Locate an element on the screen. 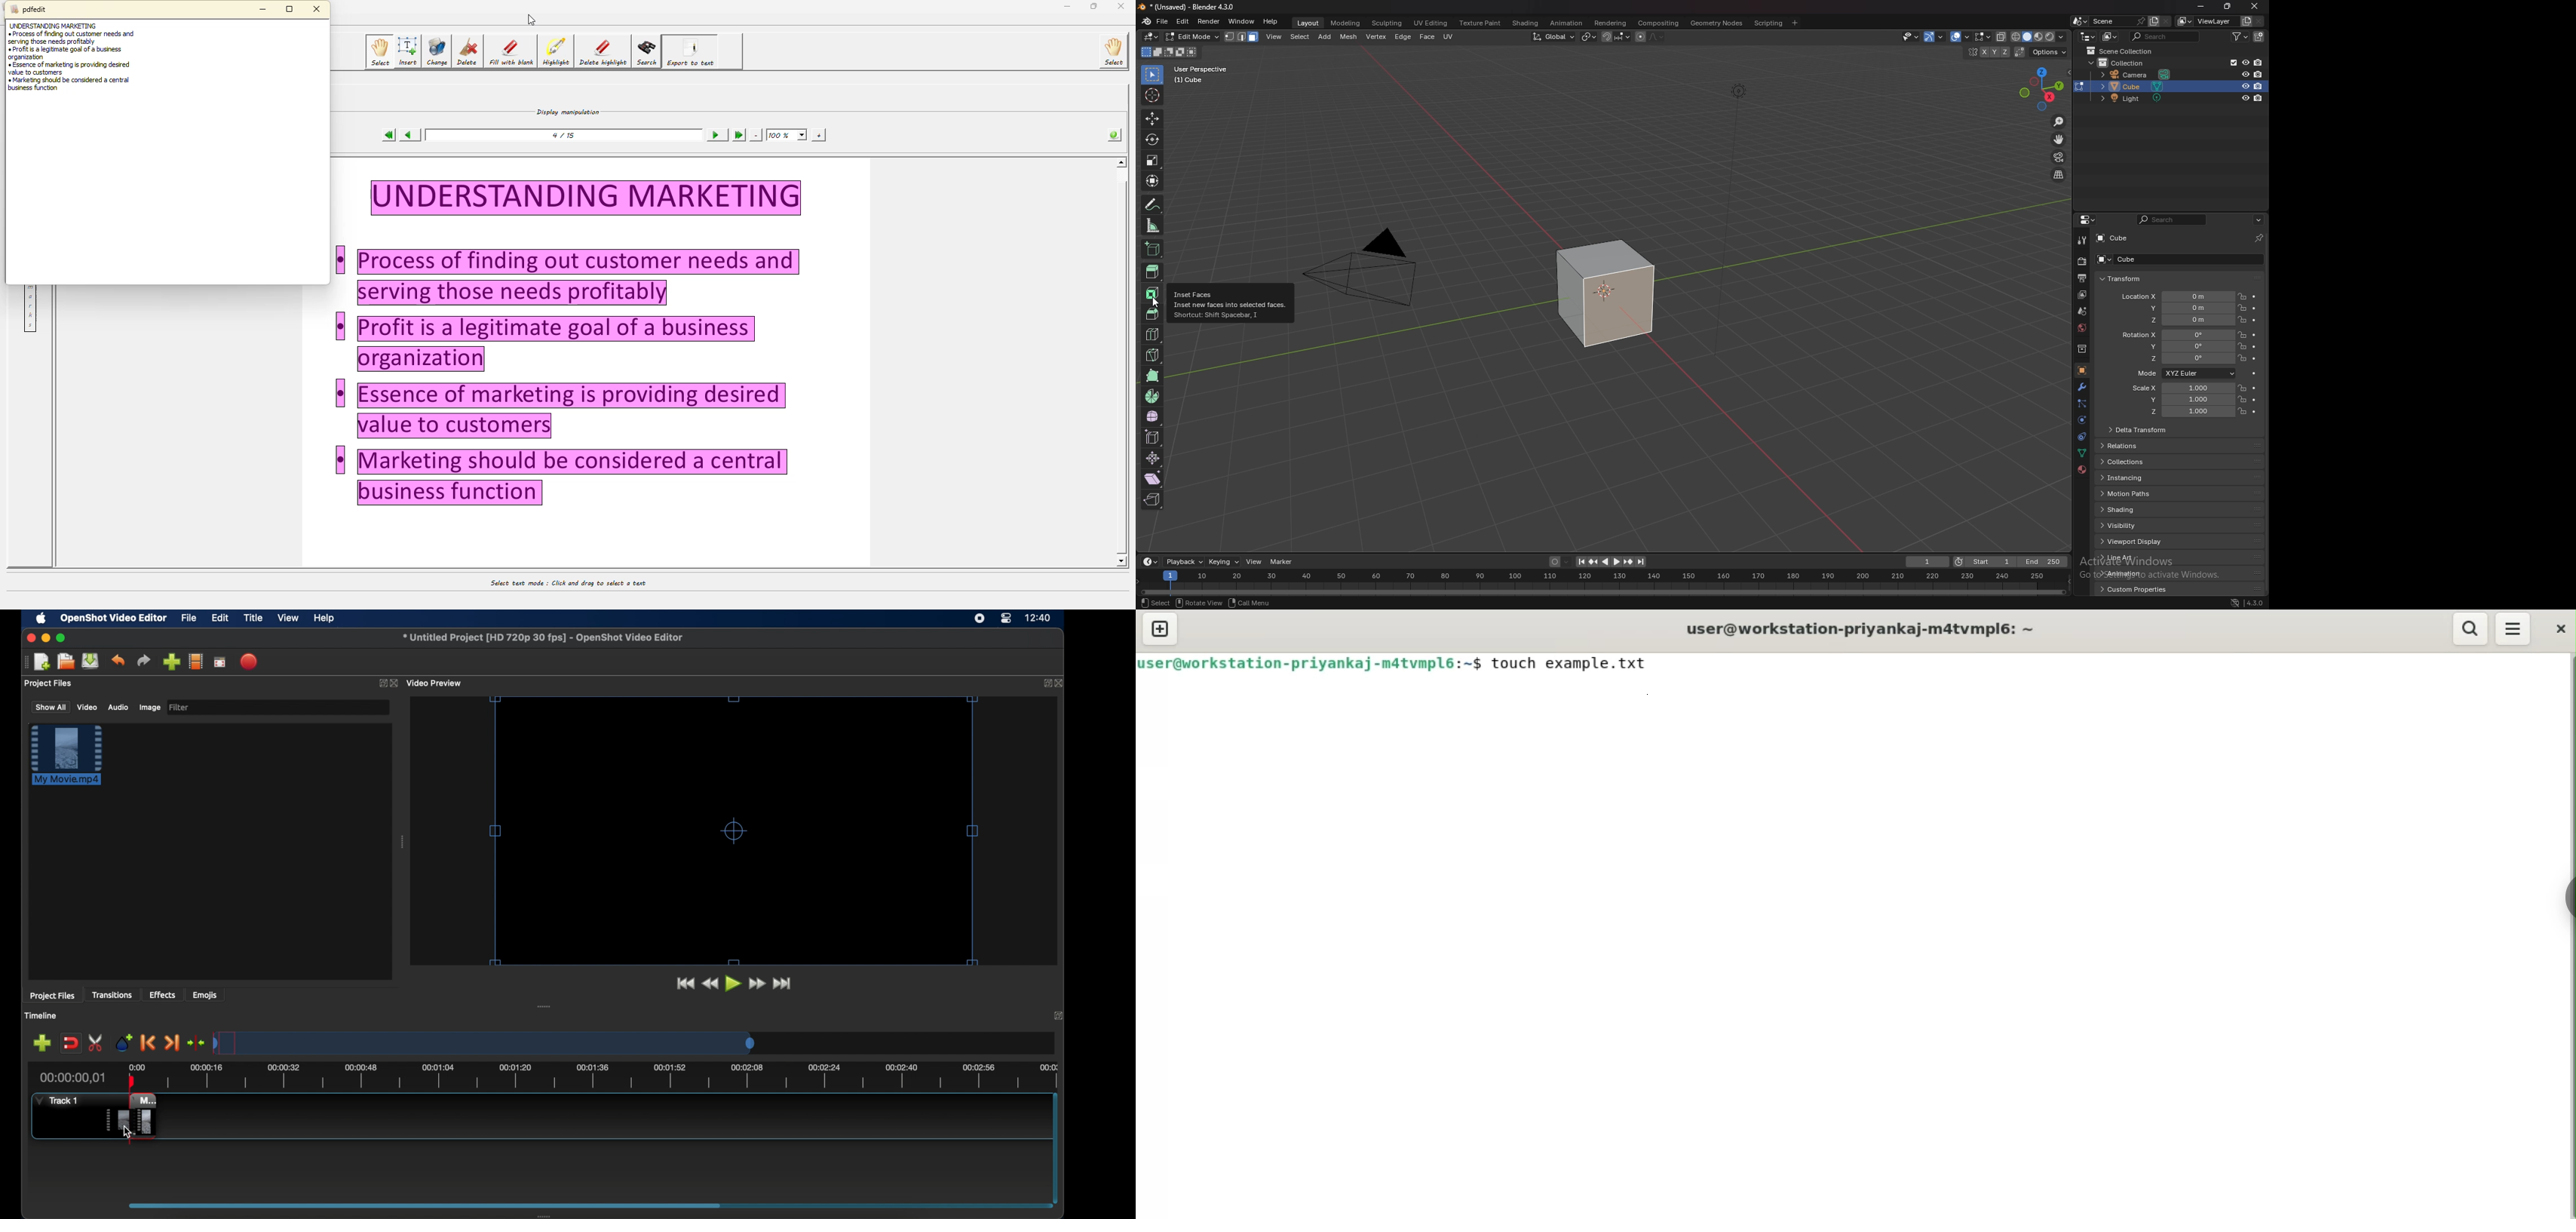  output is located at coordinates (2084, 278).